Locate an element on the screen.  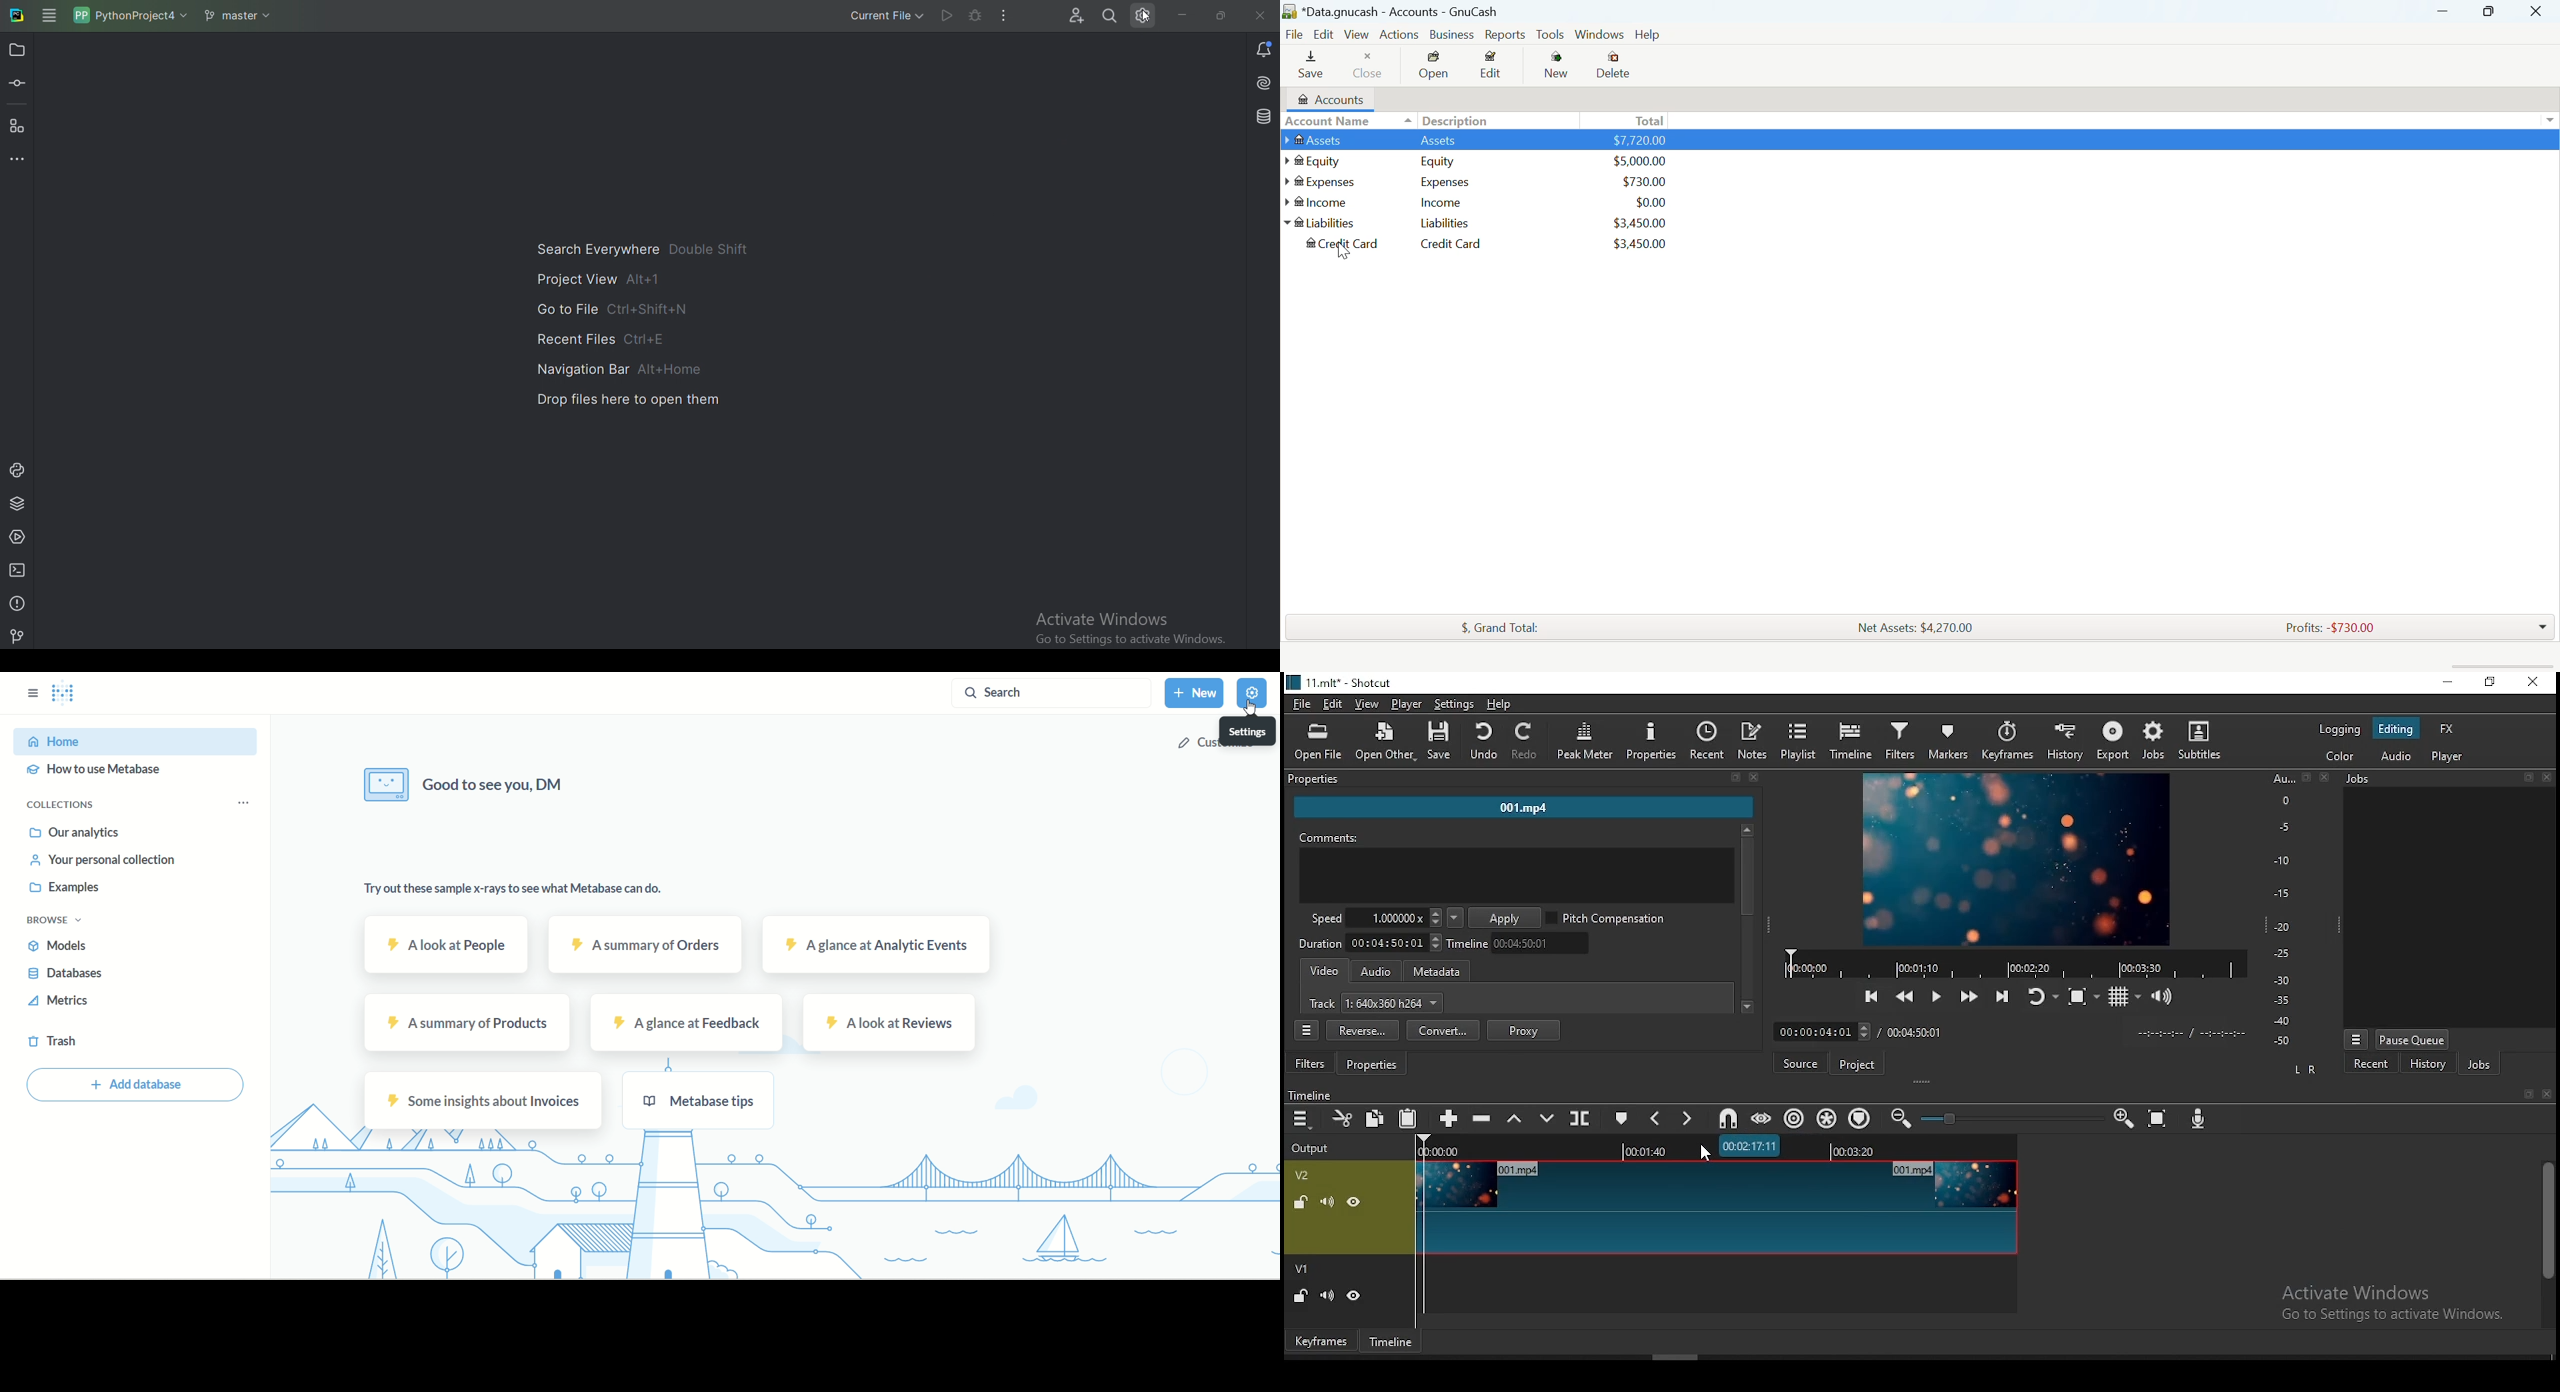
Reports is located at coordinates (1504, 36).